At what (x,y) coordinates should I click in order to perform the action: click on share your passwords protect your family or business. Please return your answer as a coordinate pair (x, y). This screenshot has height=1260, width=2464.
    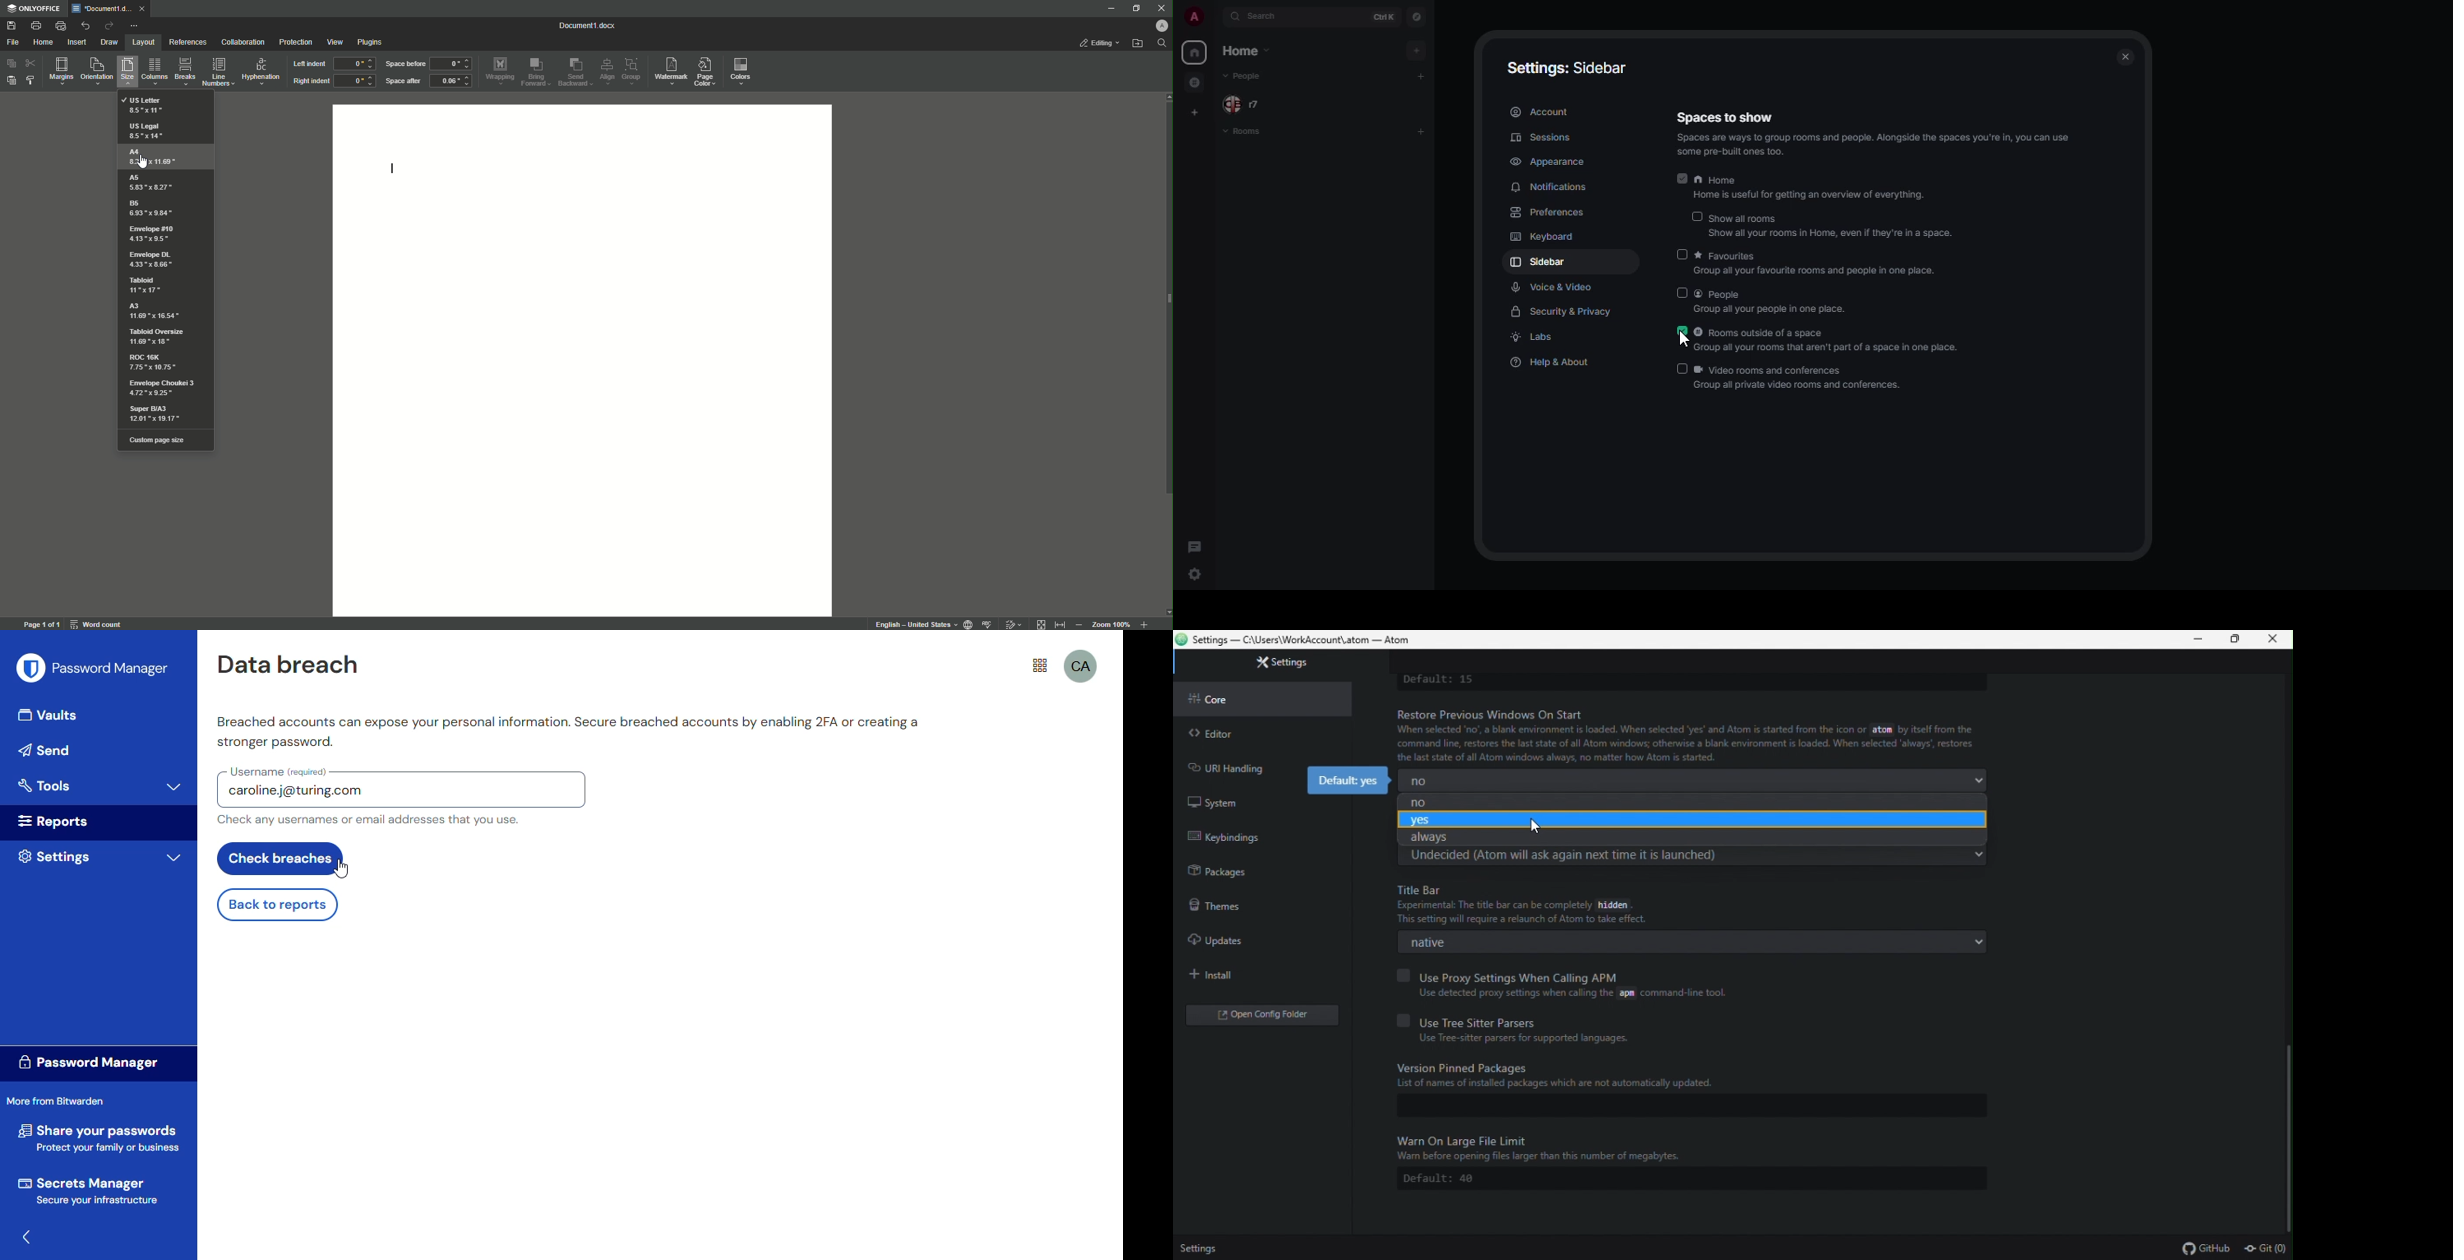
    Looking at the image, I should click on (100, 1135).